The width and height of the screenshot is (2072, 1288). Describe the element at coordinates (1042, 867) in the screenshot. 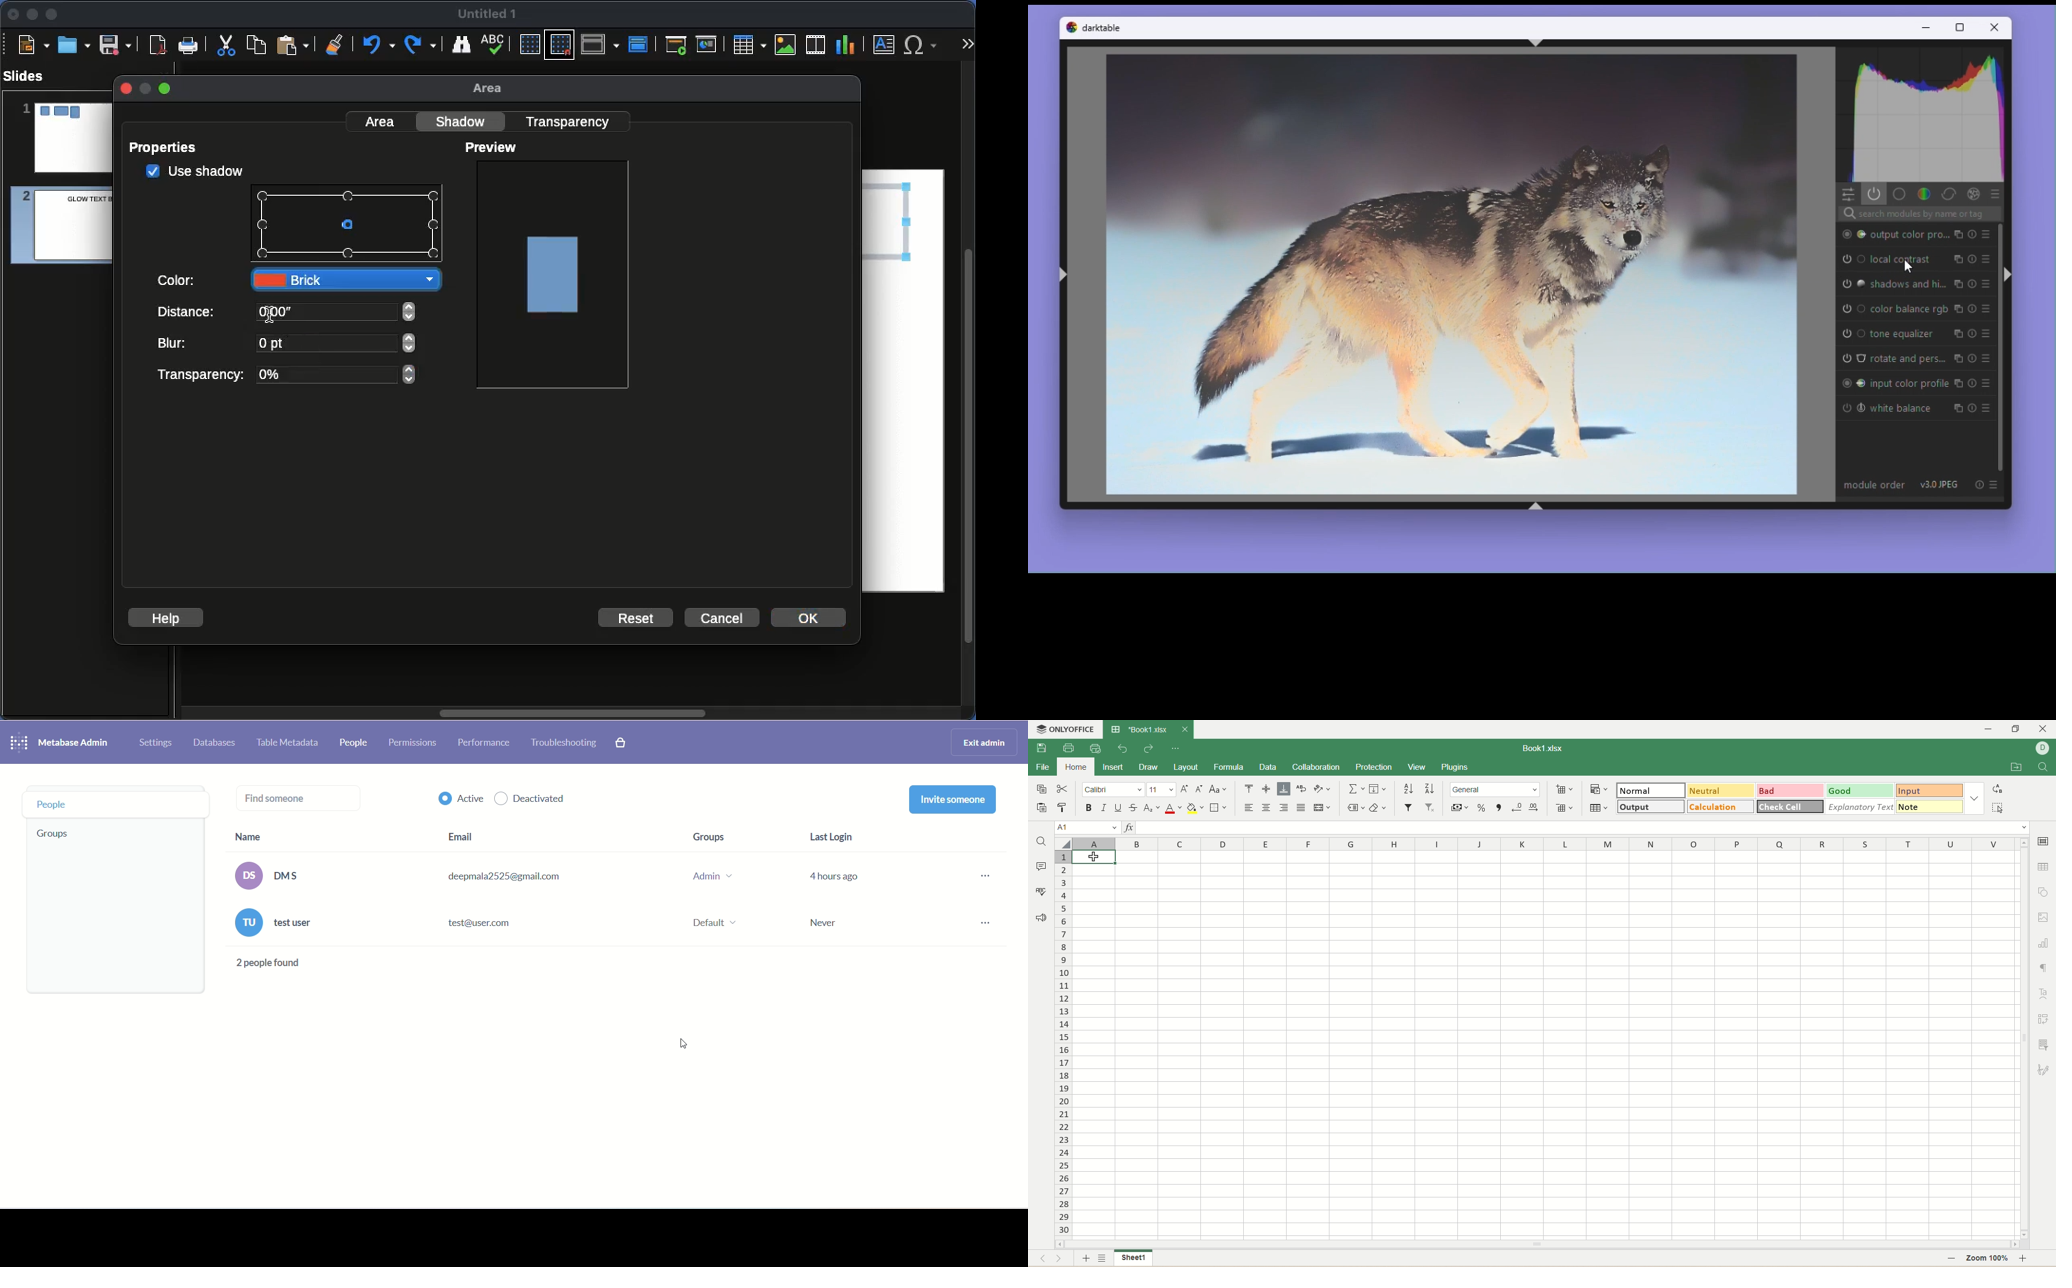

I see `comment` at that location.